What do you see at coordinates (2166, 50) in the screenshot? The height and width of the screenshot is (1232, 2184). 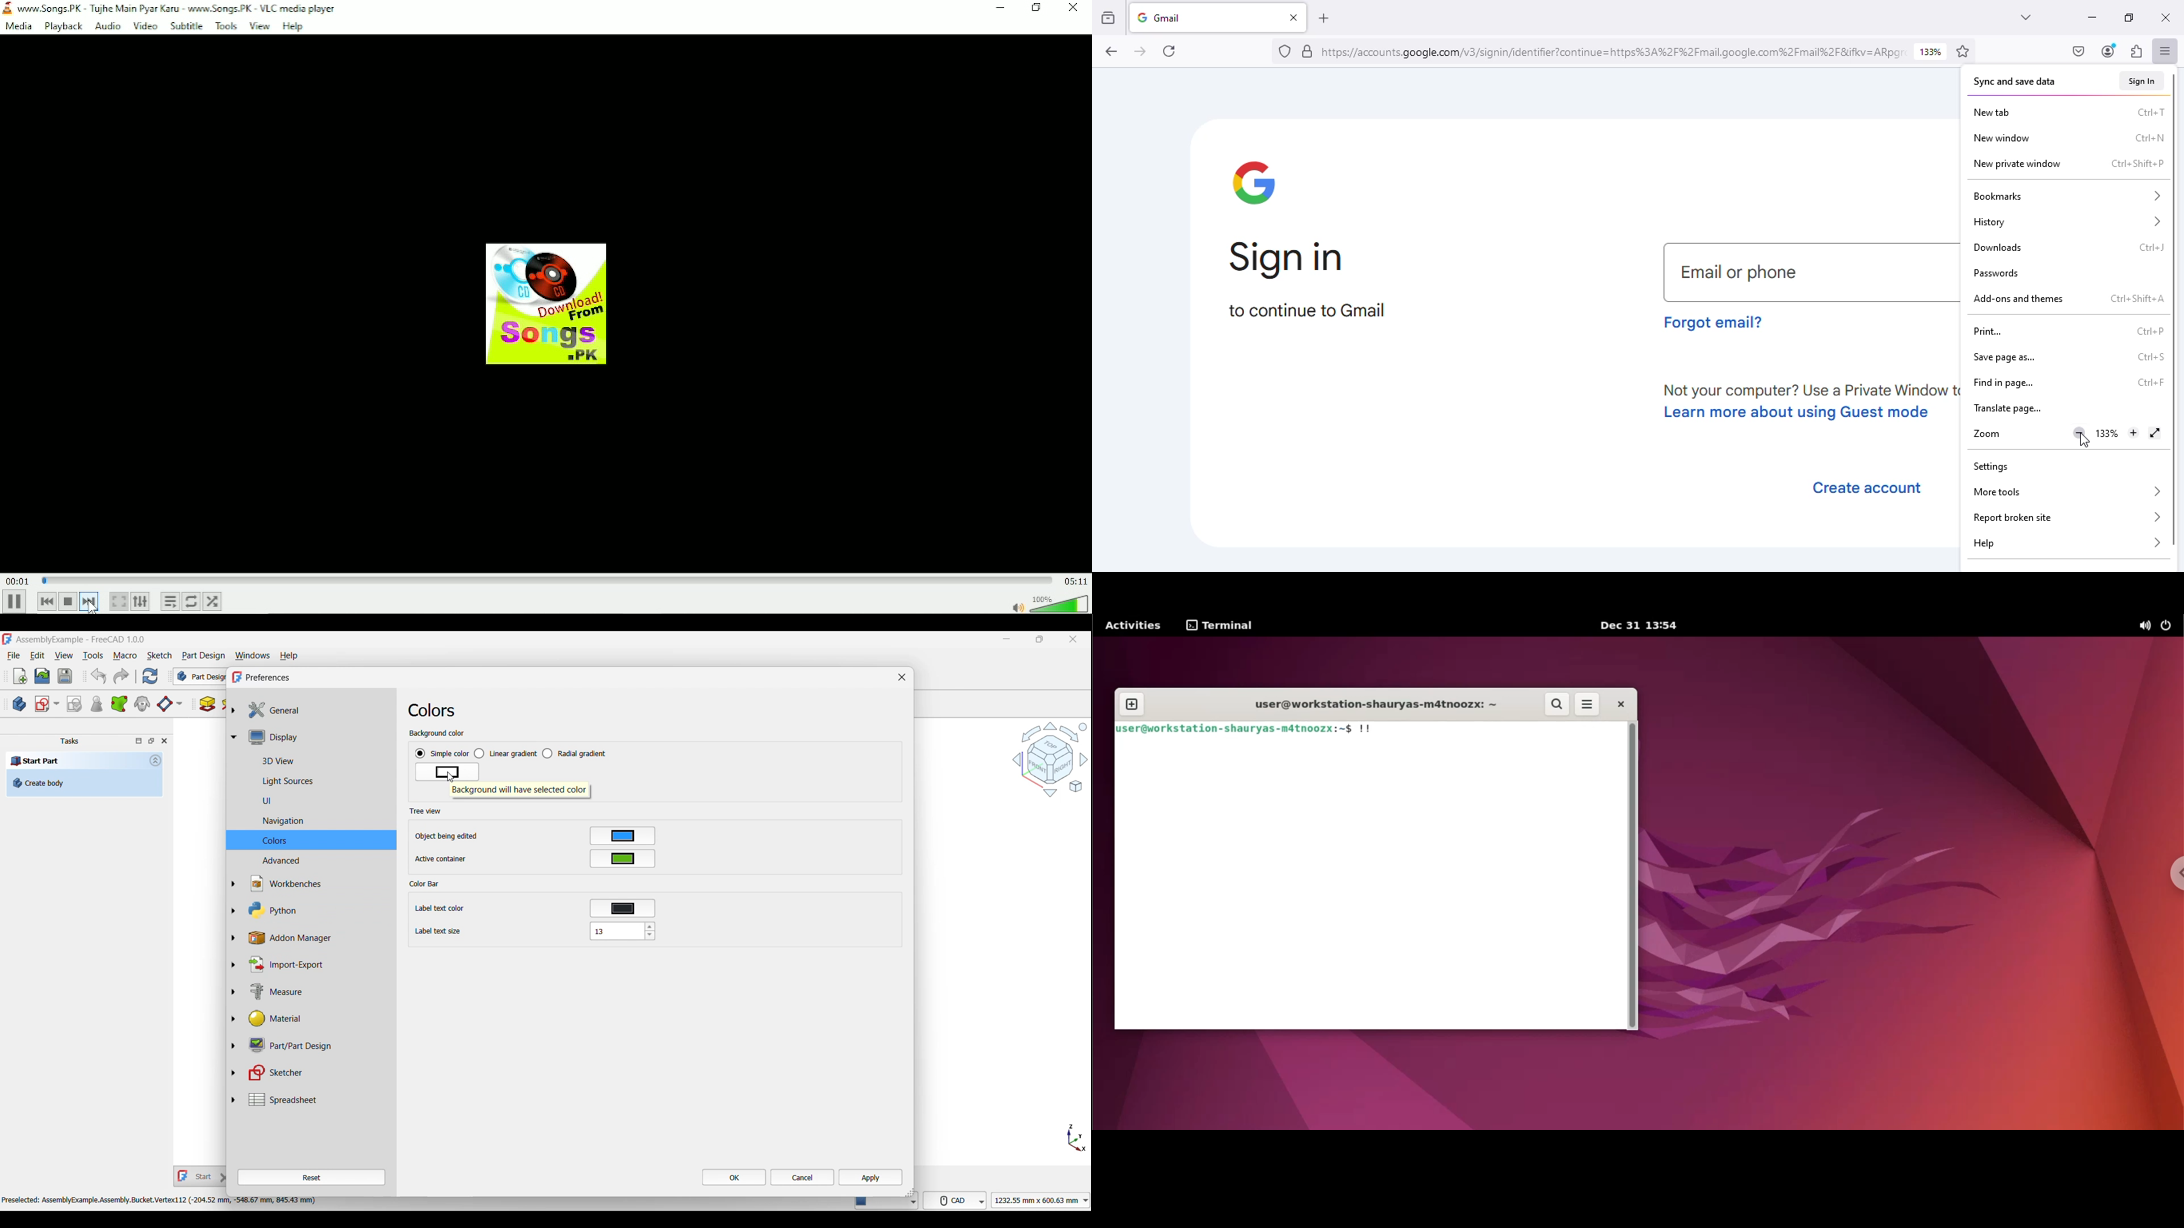 I see `open application menu` at bounding box center [2166, 50].